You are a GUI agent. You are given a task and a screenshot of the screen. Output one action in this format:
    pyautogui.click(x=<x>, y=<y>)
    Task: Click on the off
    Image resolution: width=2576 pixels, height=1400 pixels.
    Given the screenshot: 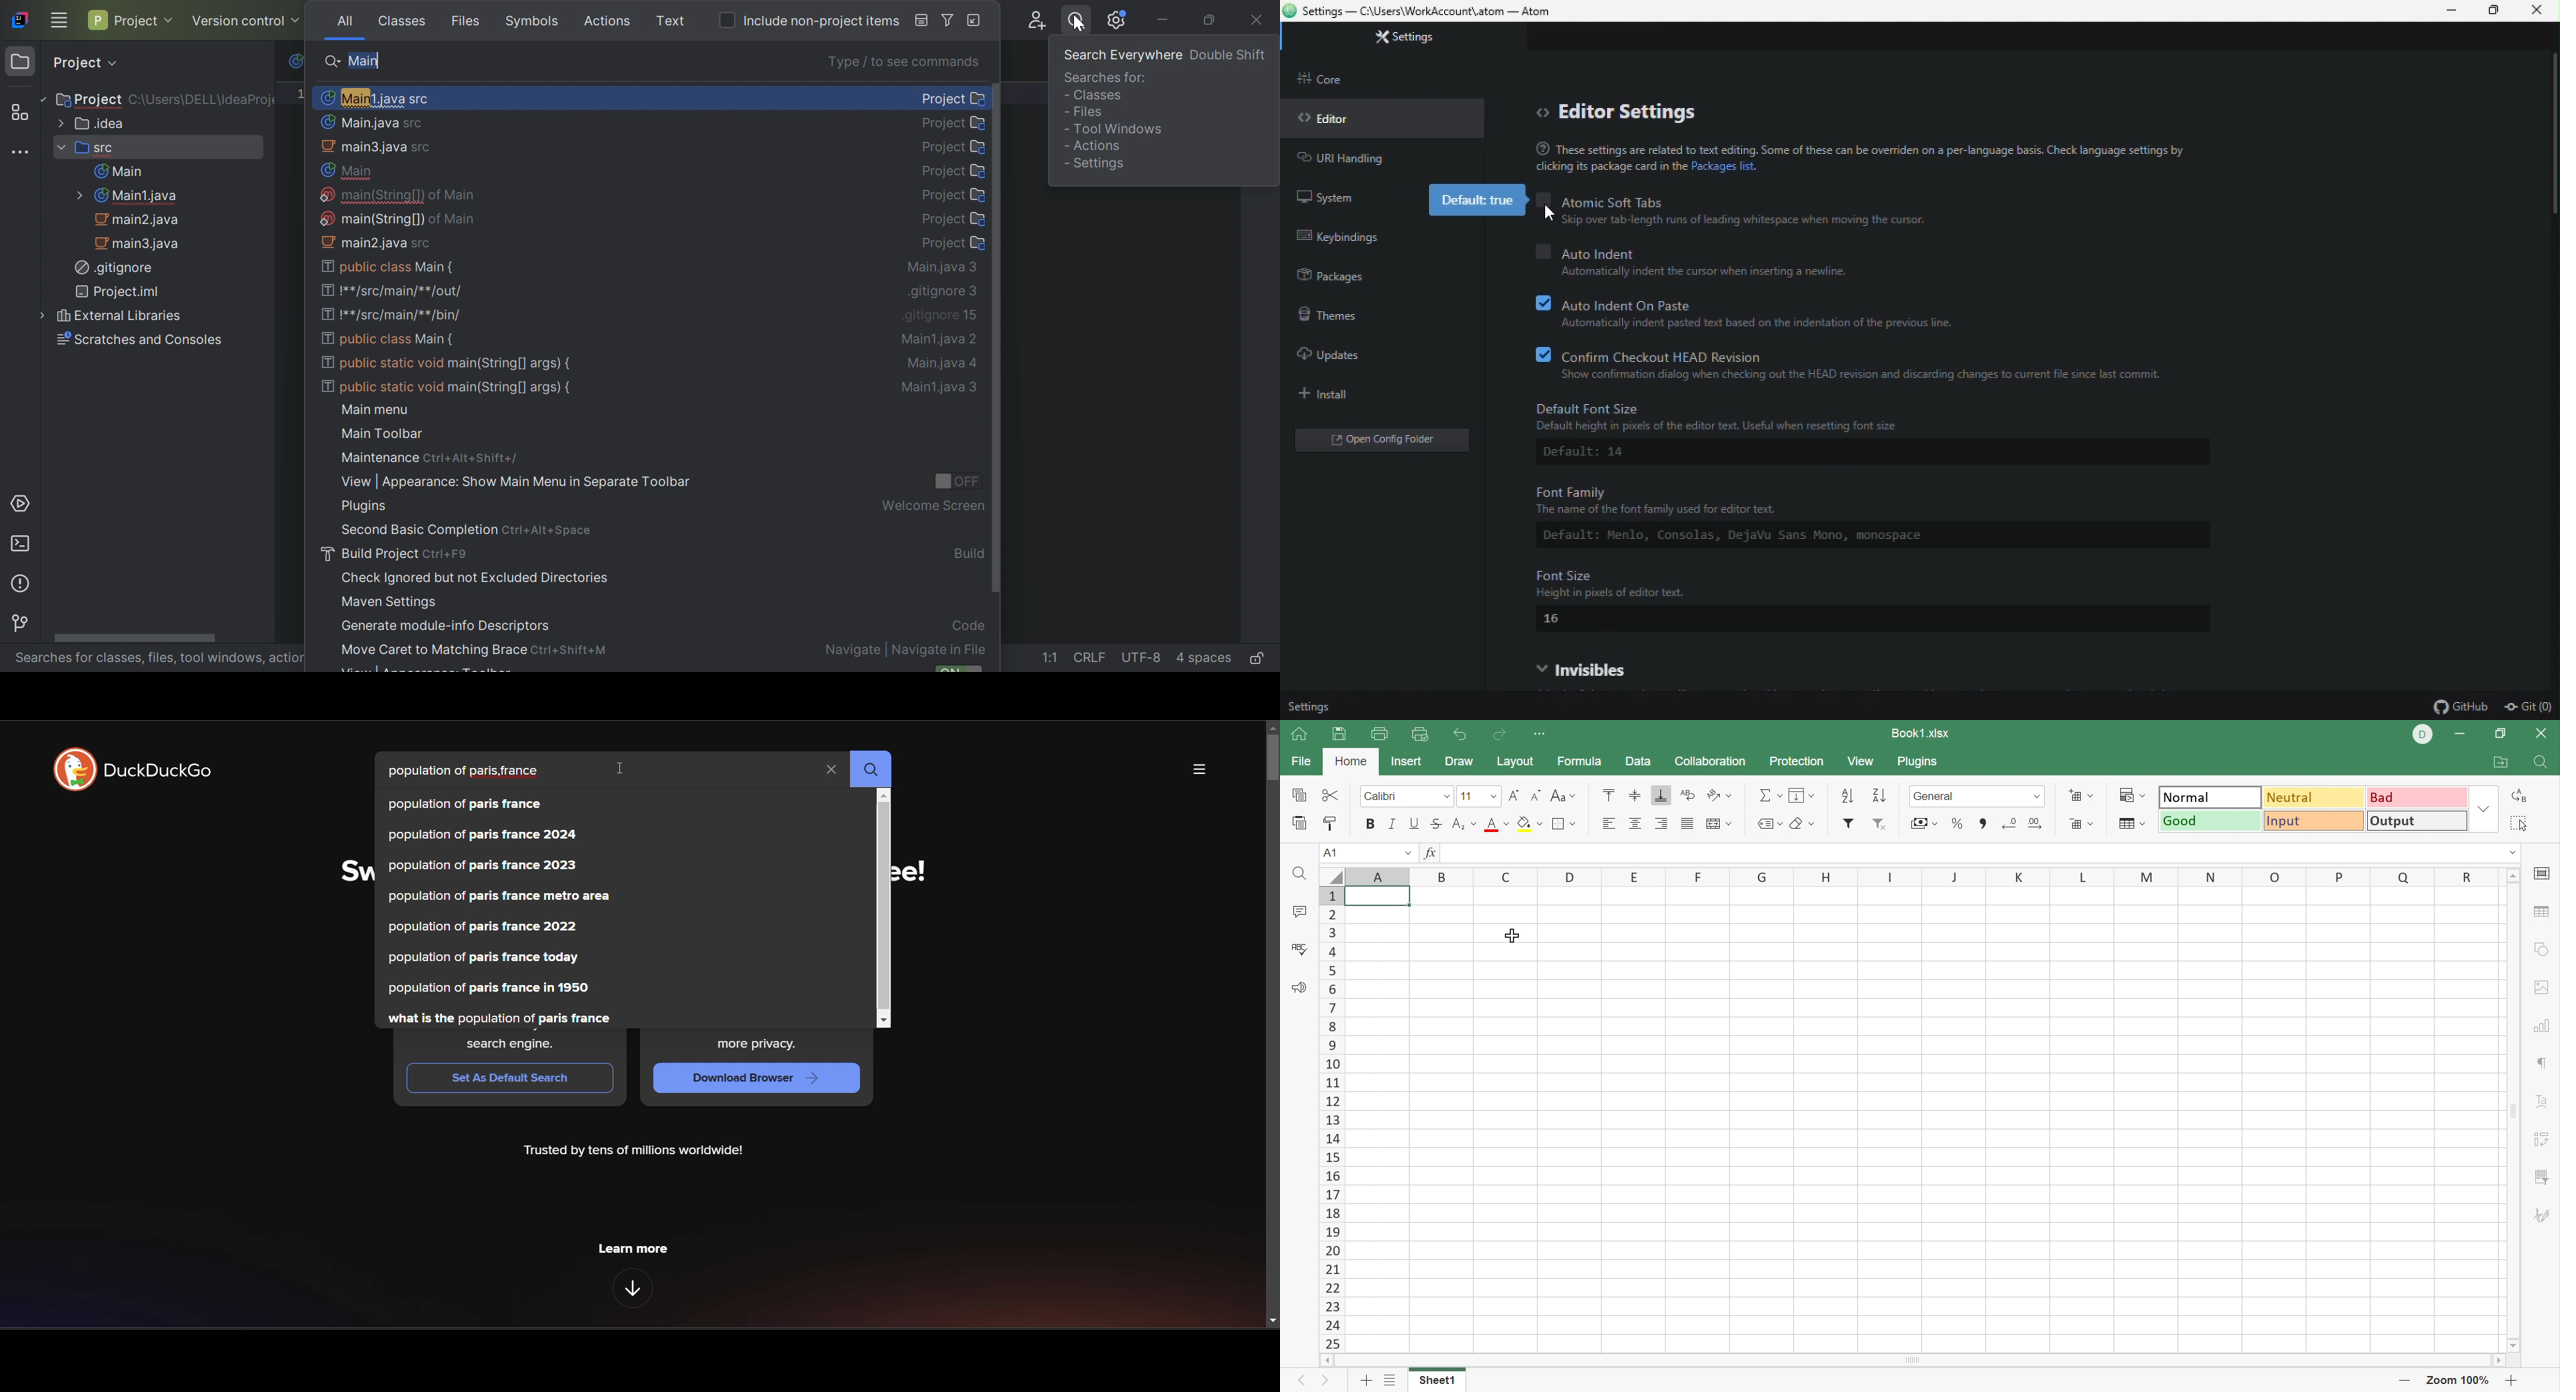 What is the action you would take?
    pyautogui.click(x=1543, y=251)
    